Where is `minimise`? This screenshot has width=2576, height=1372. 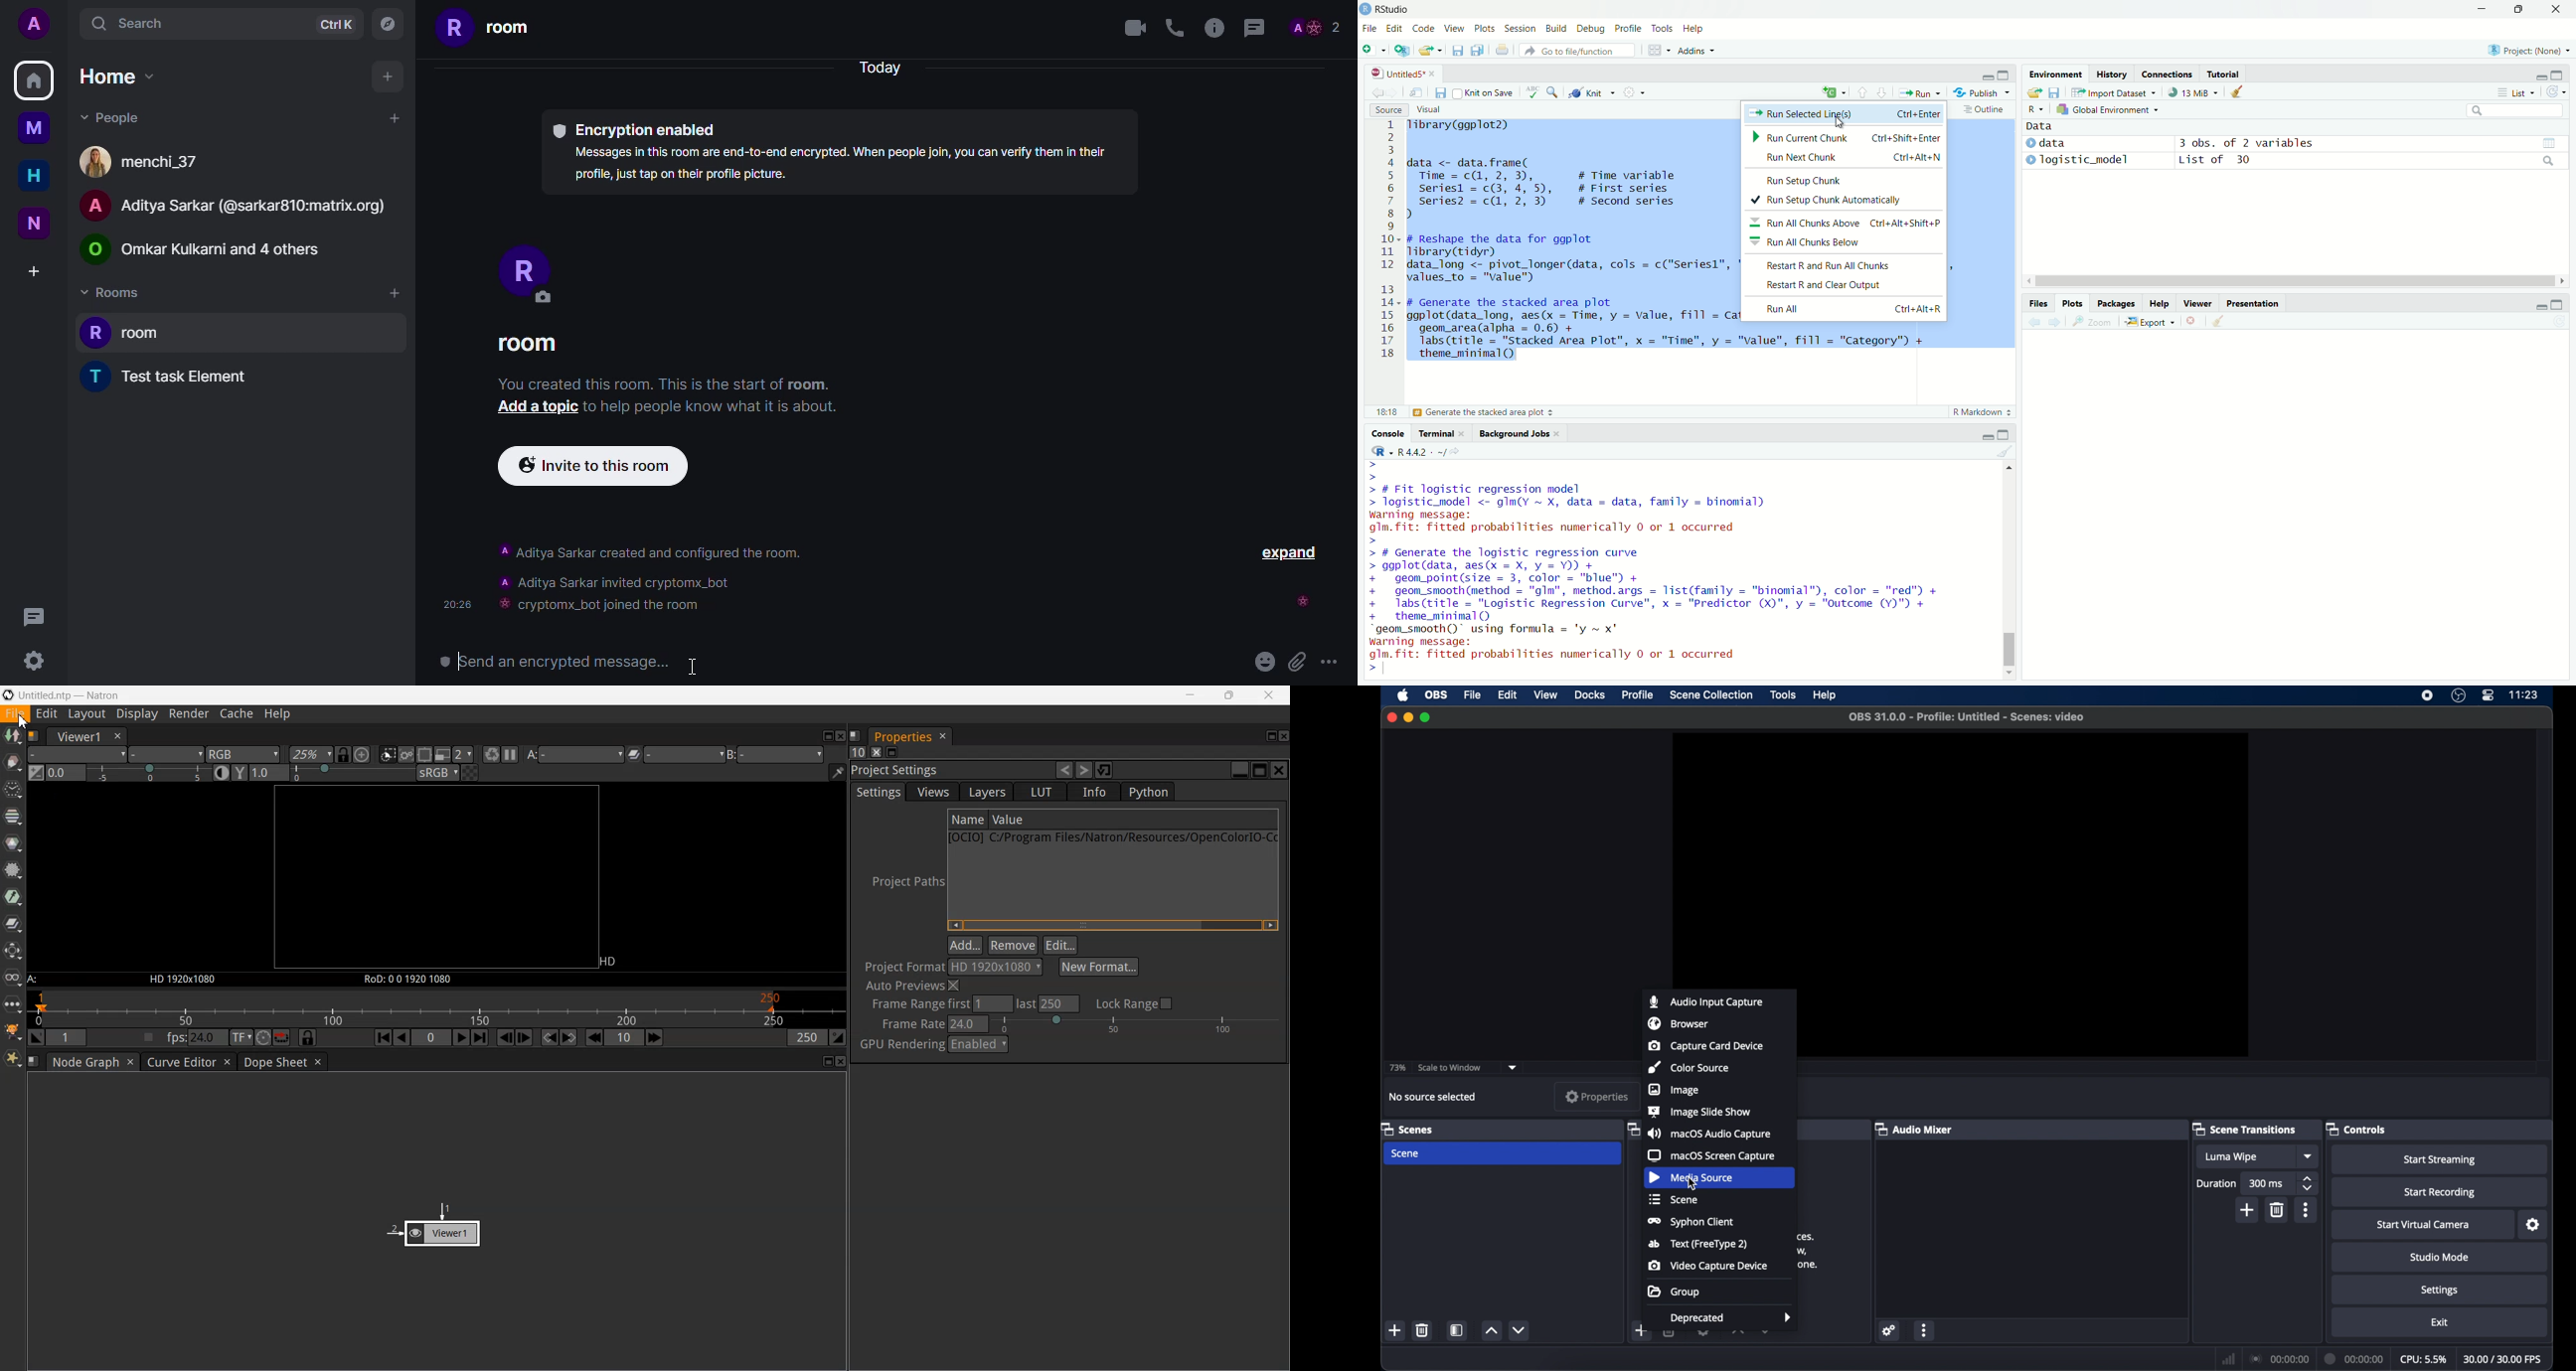
minimise is located at coordinates (2537, 76).